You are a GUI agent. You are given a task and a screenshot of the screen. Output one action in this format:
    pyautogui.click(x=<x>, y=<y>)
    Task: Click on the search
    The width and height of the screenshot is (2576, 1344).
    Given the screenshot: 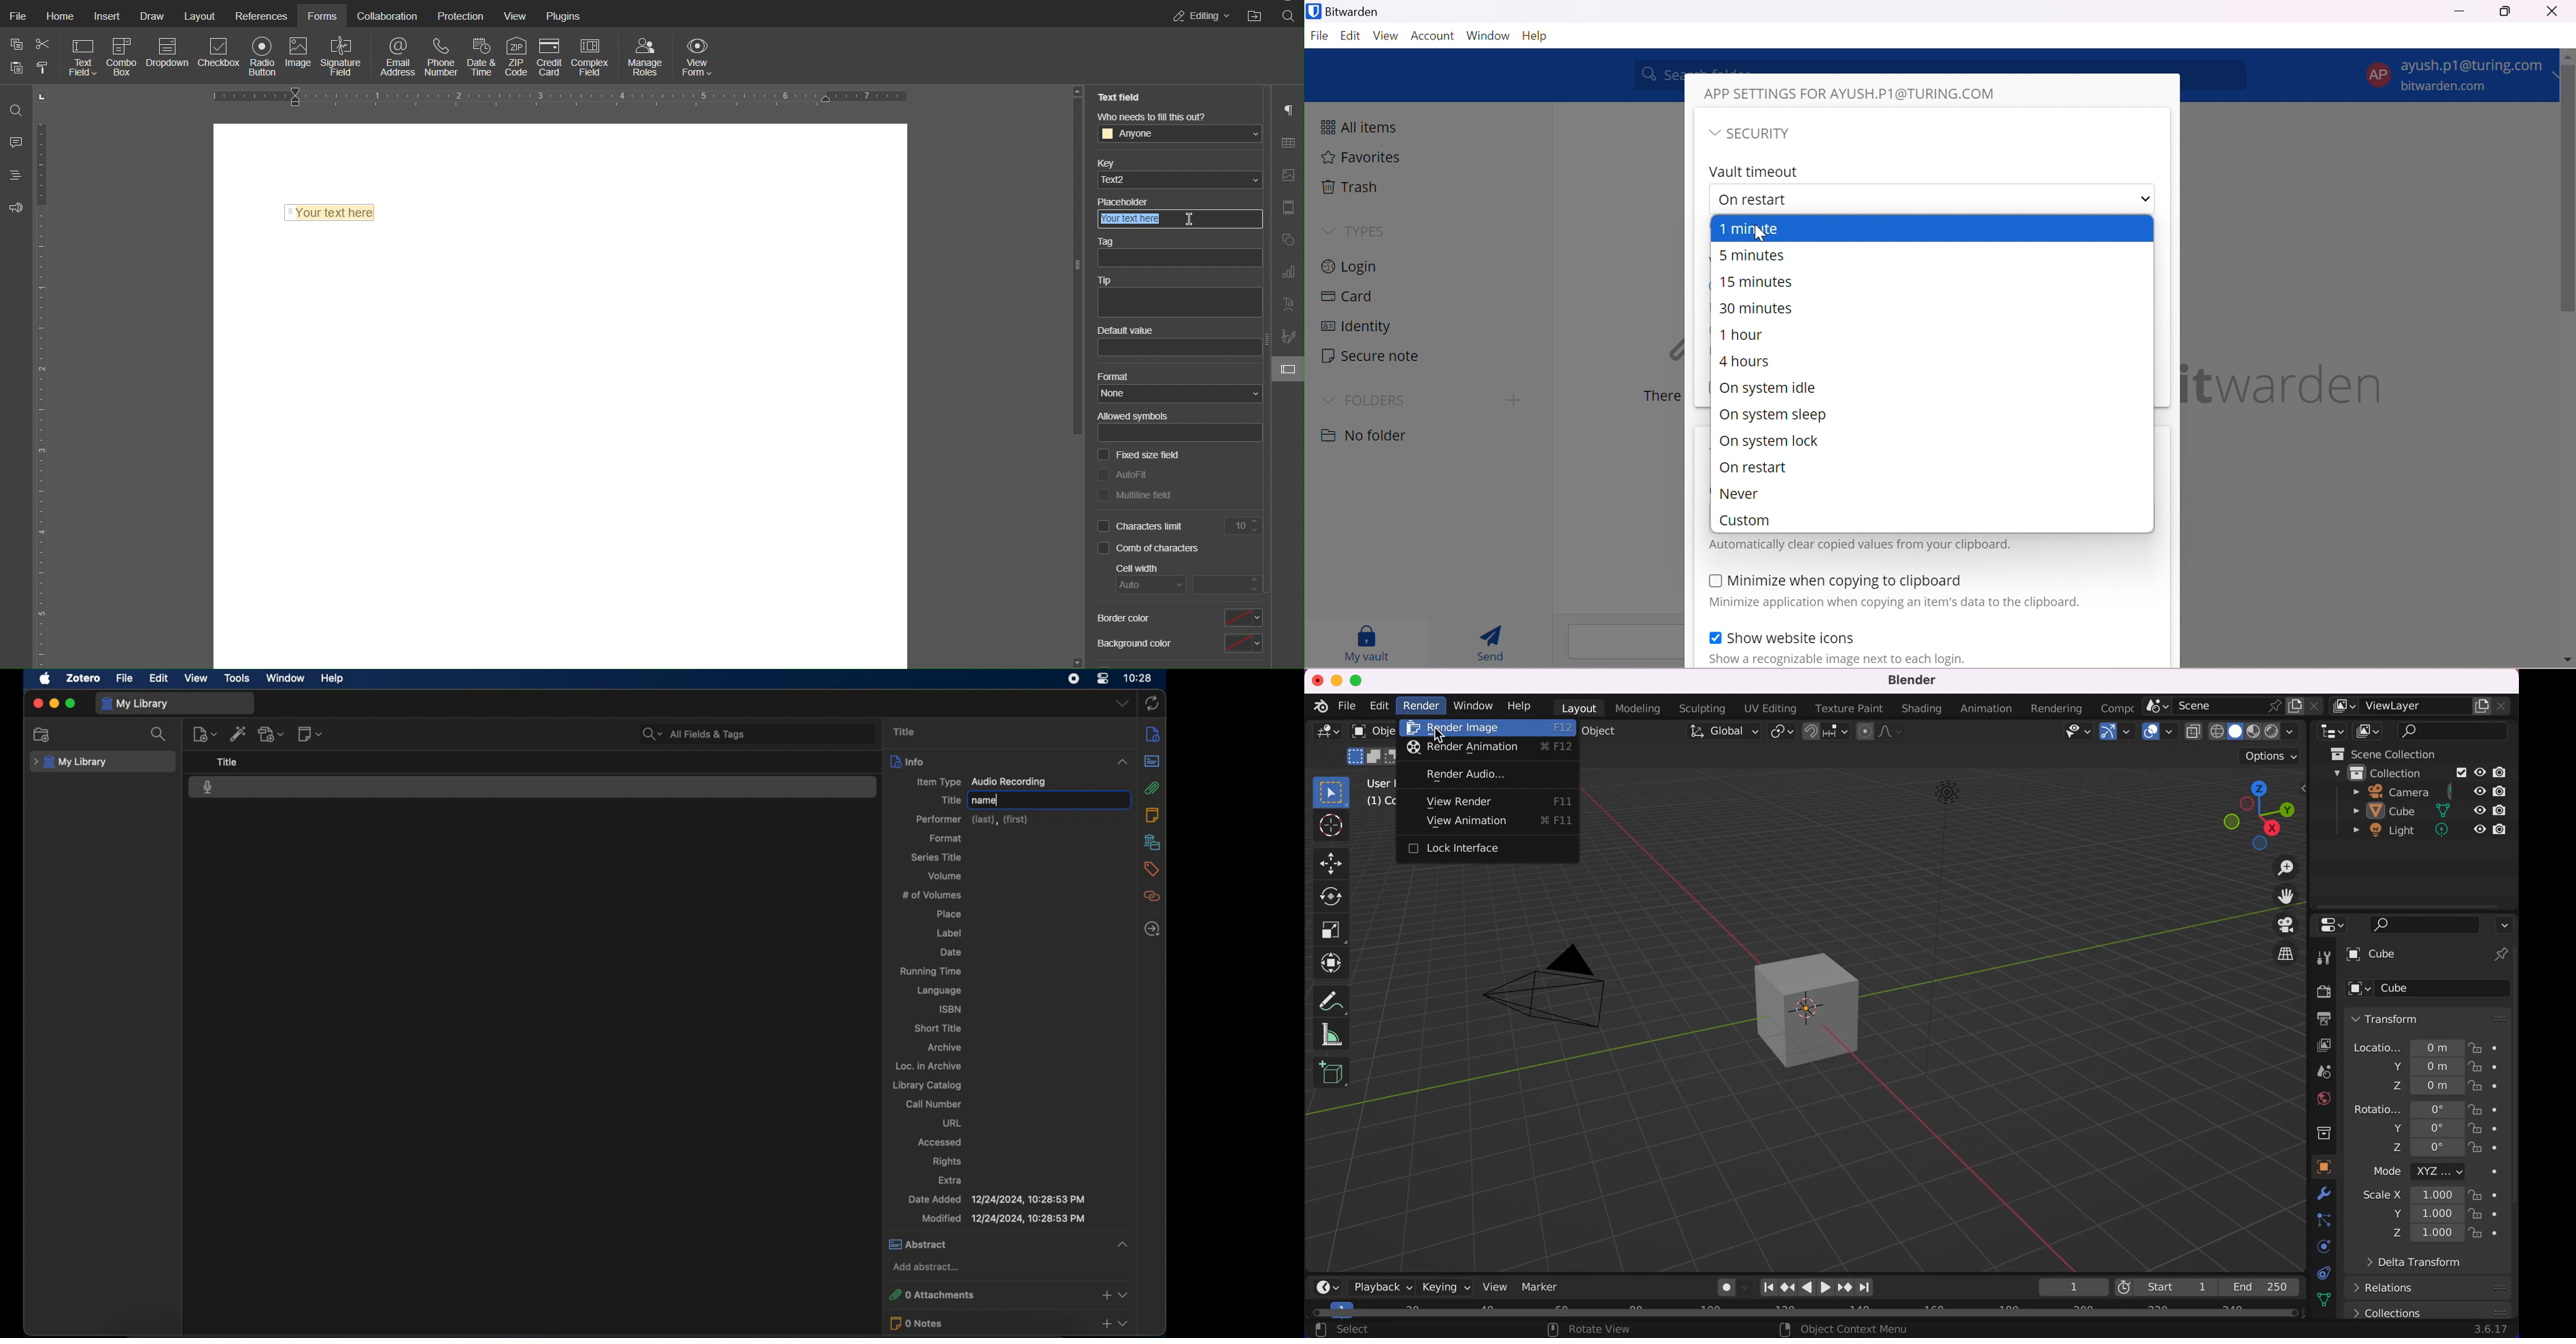 What is the action you would take?
    pyautogui.click(x=159, y=733)
    